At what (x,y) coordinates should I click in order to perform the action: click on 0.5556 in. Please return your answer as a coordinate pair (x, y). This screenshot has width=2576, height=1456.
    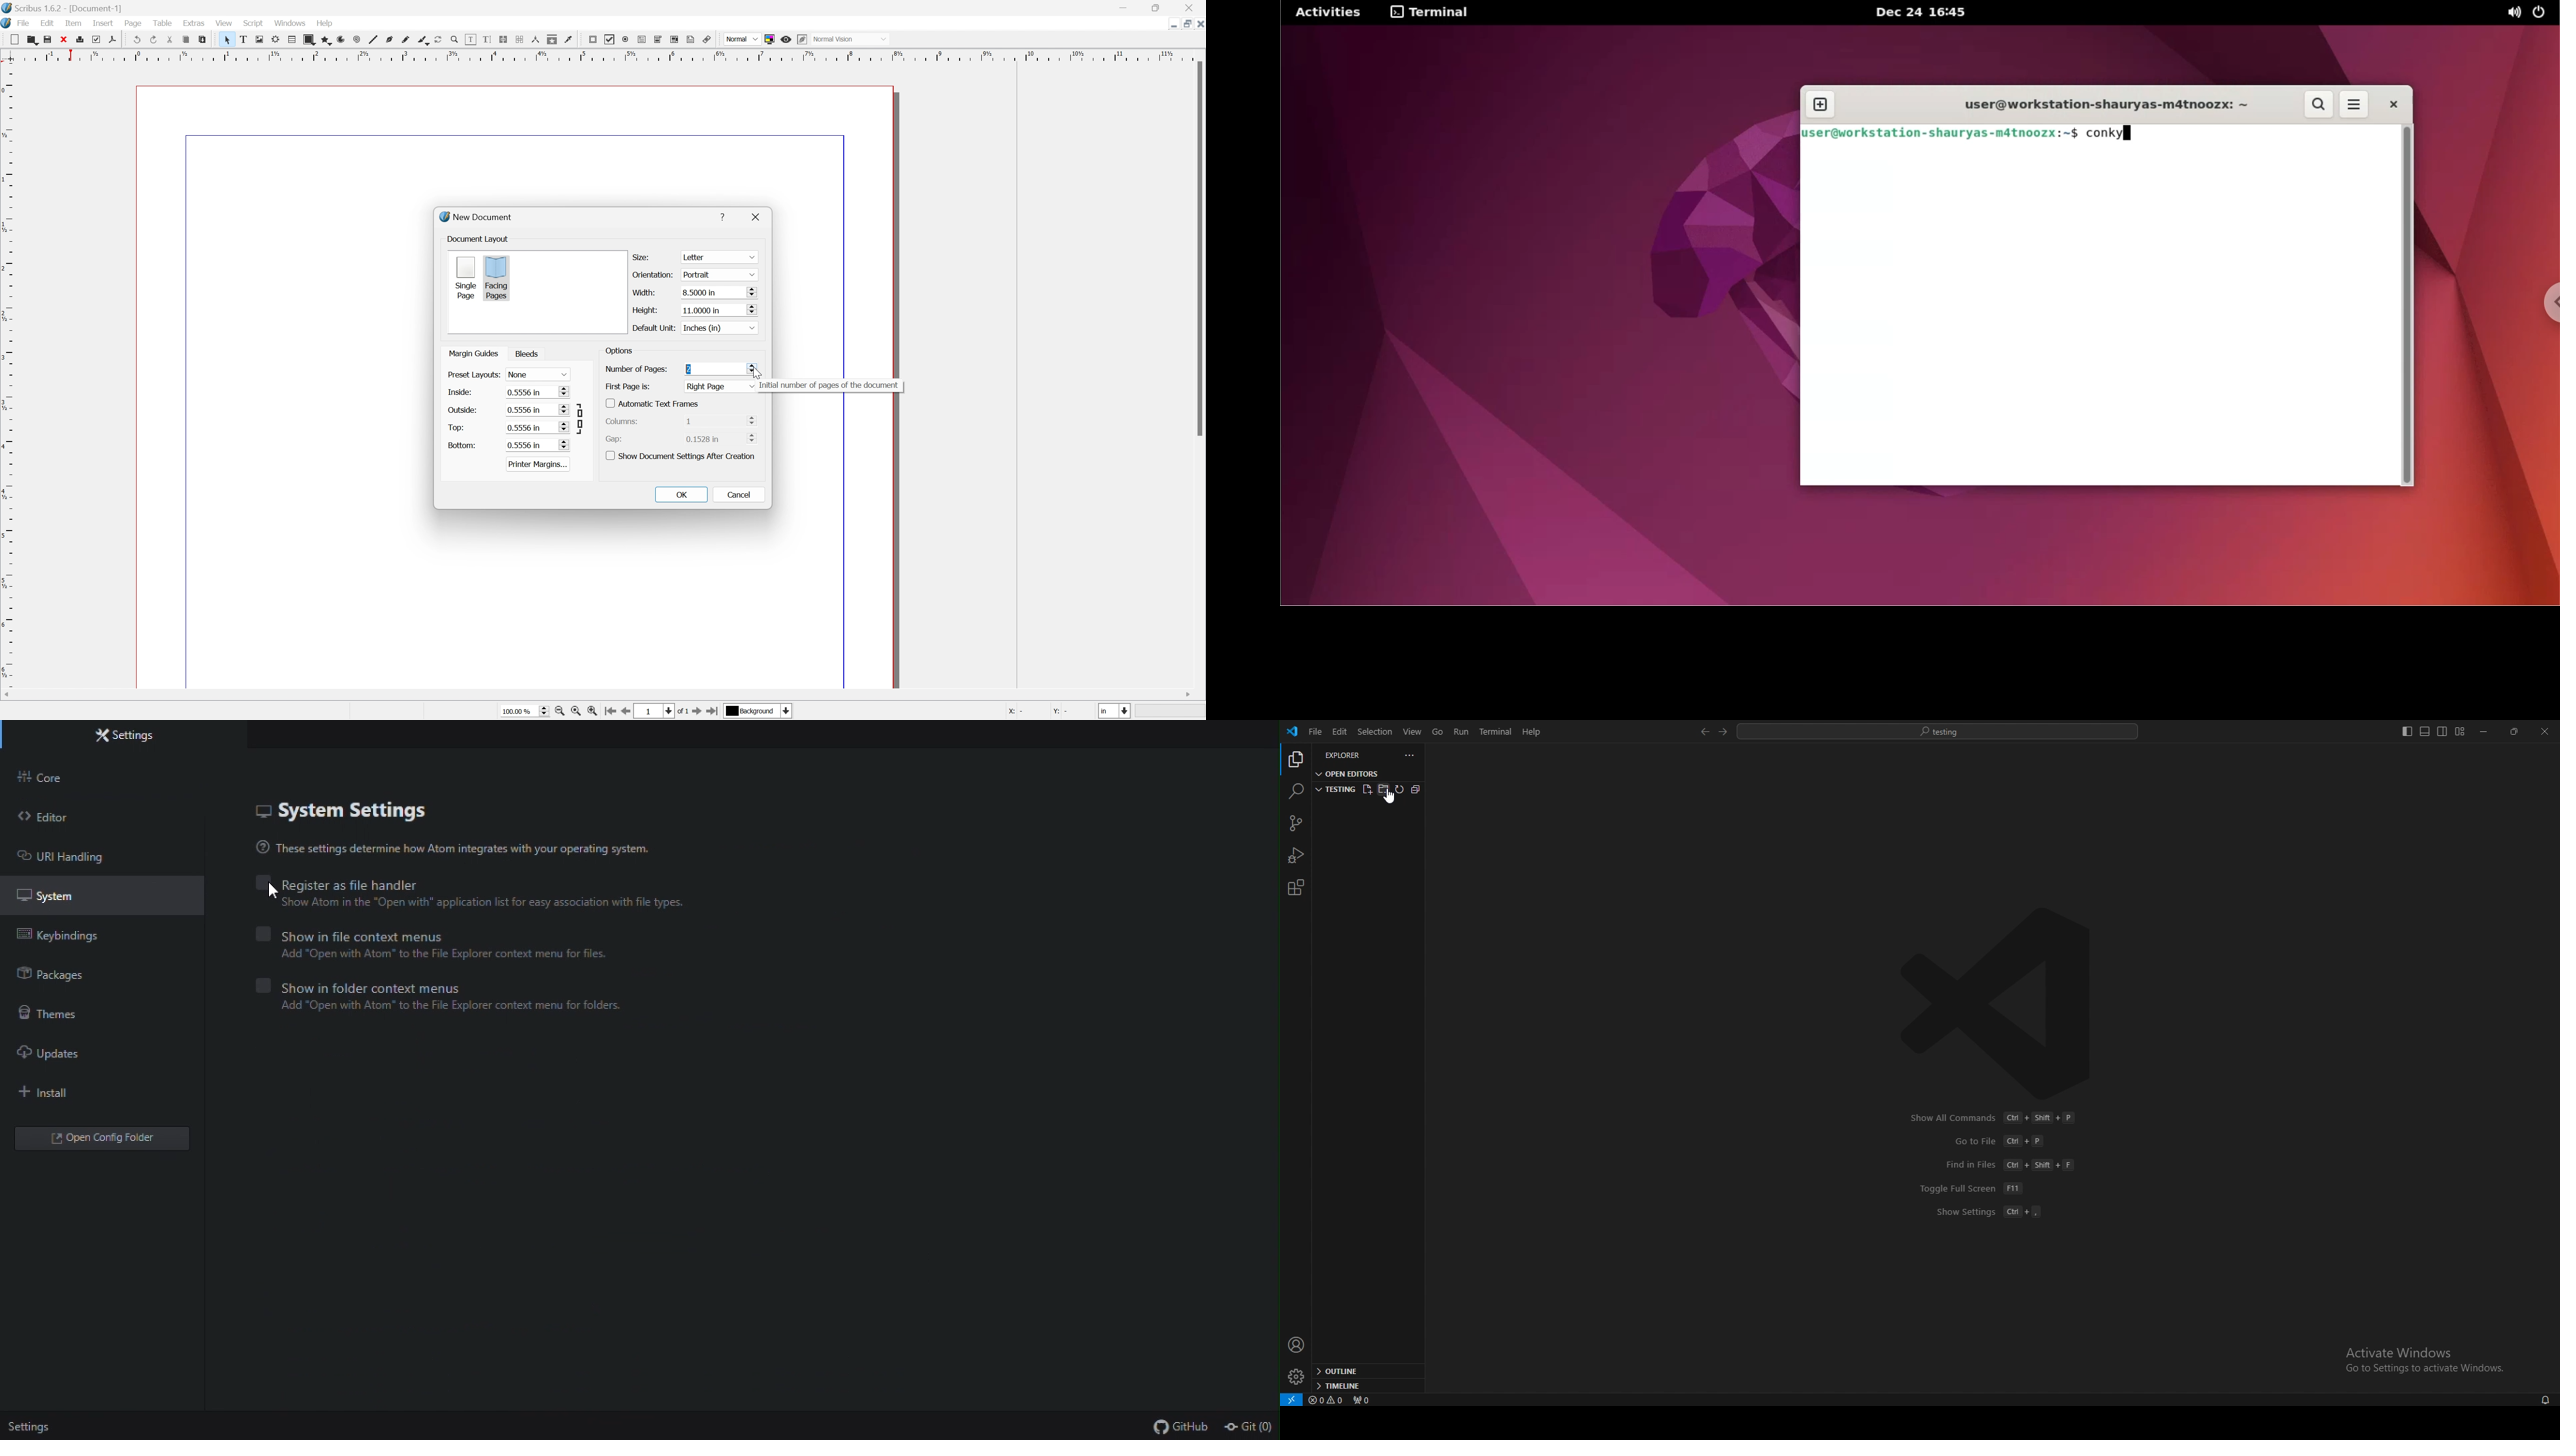
    Looking at the image, I should click on (538, 410).